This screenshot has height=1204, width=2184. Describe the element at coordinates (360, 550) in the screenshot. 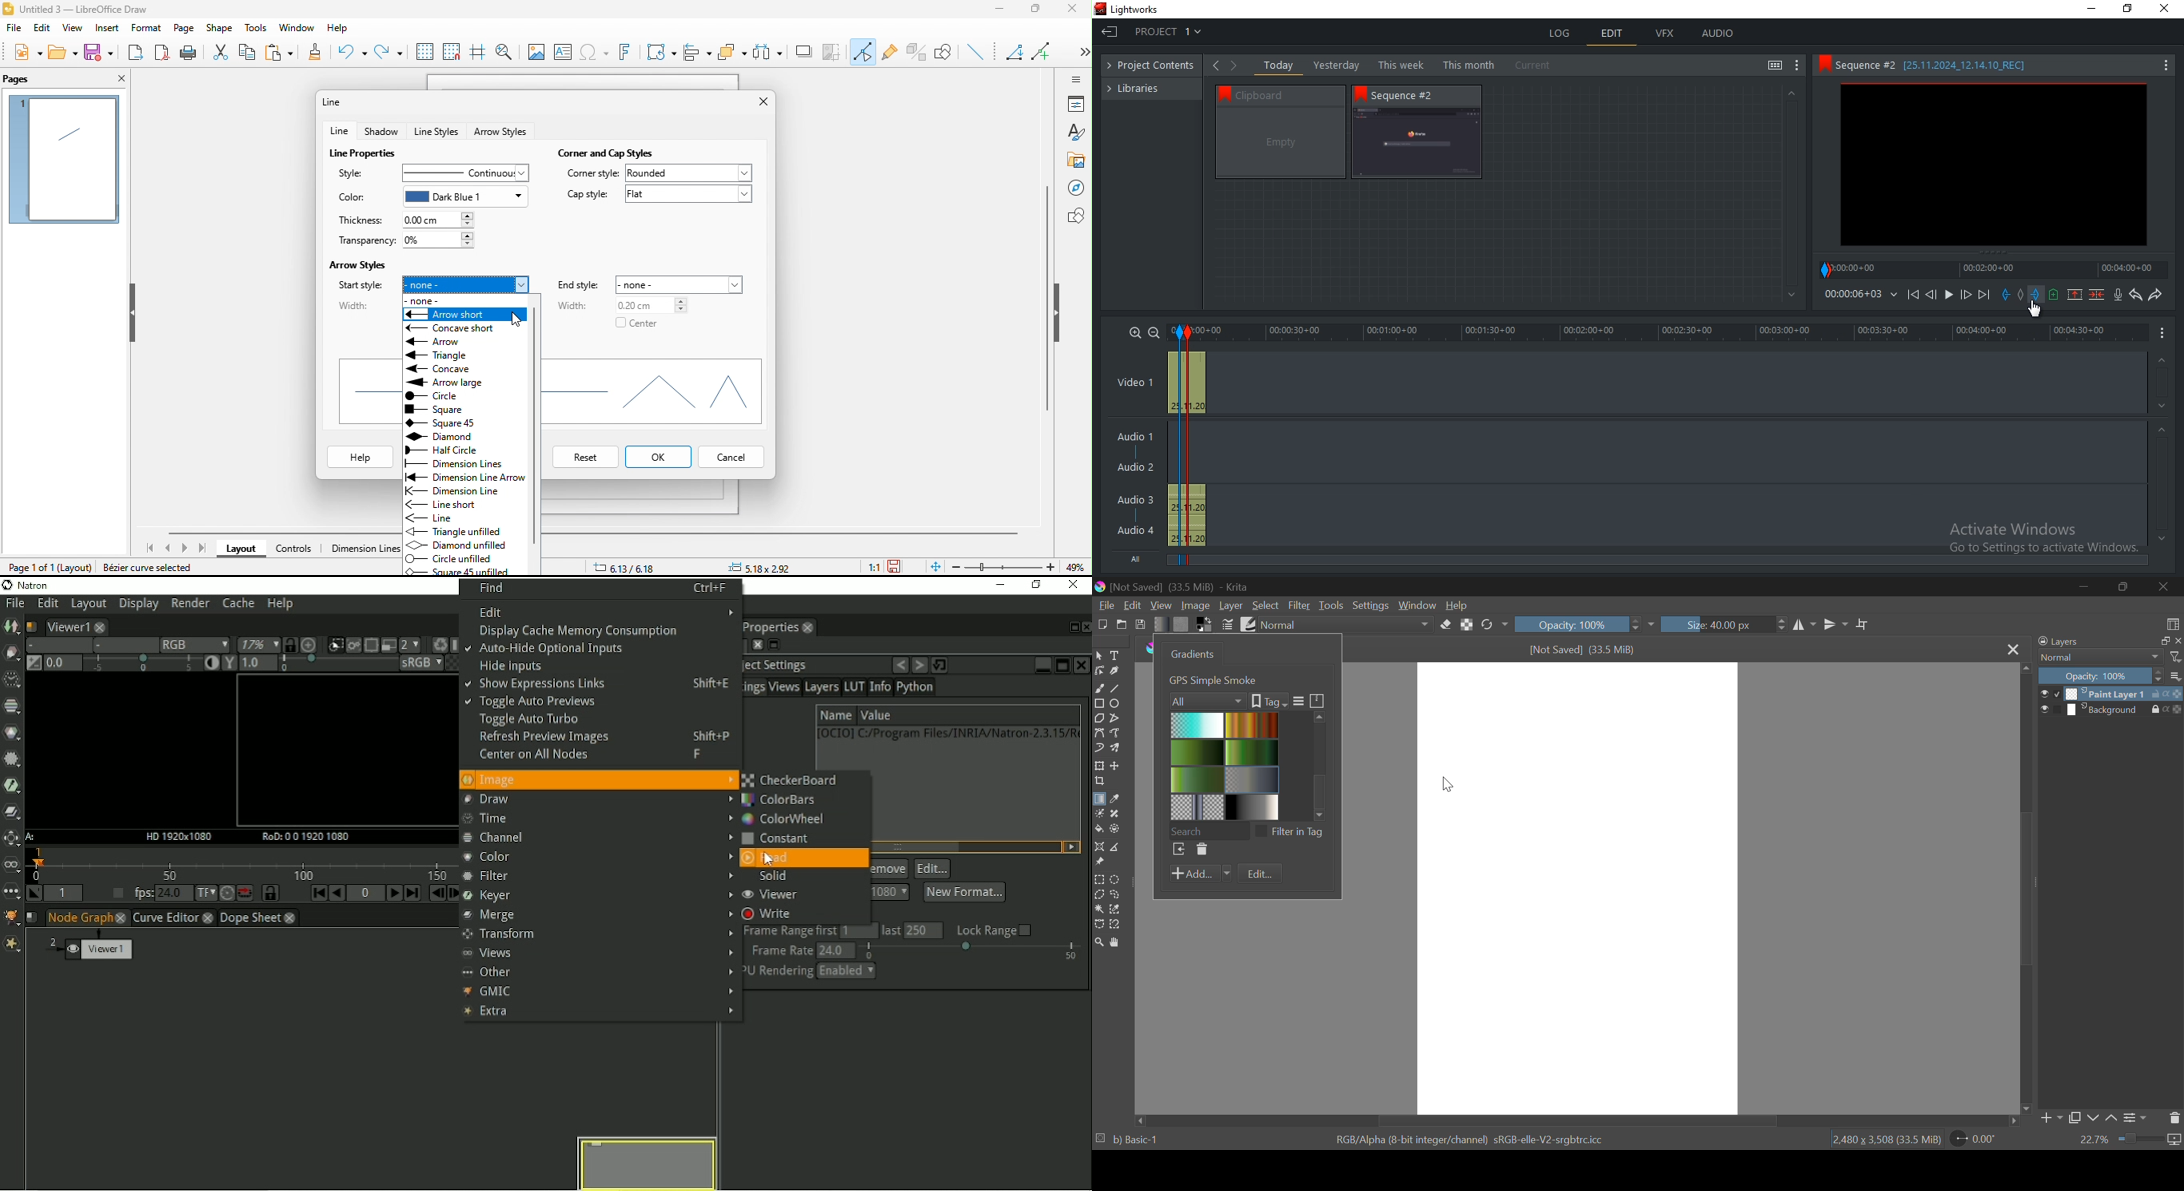

I see `dimension line` at that location.